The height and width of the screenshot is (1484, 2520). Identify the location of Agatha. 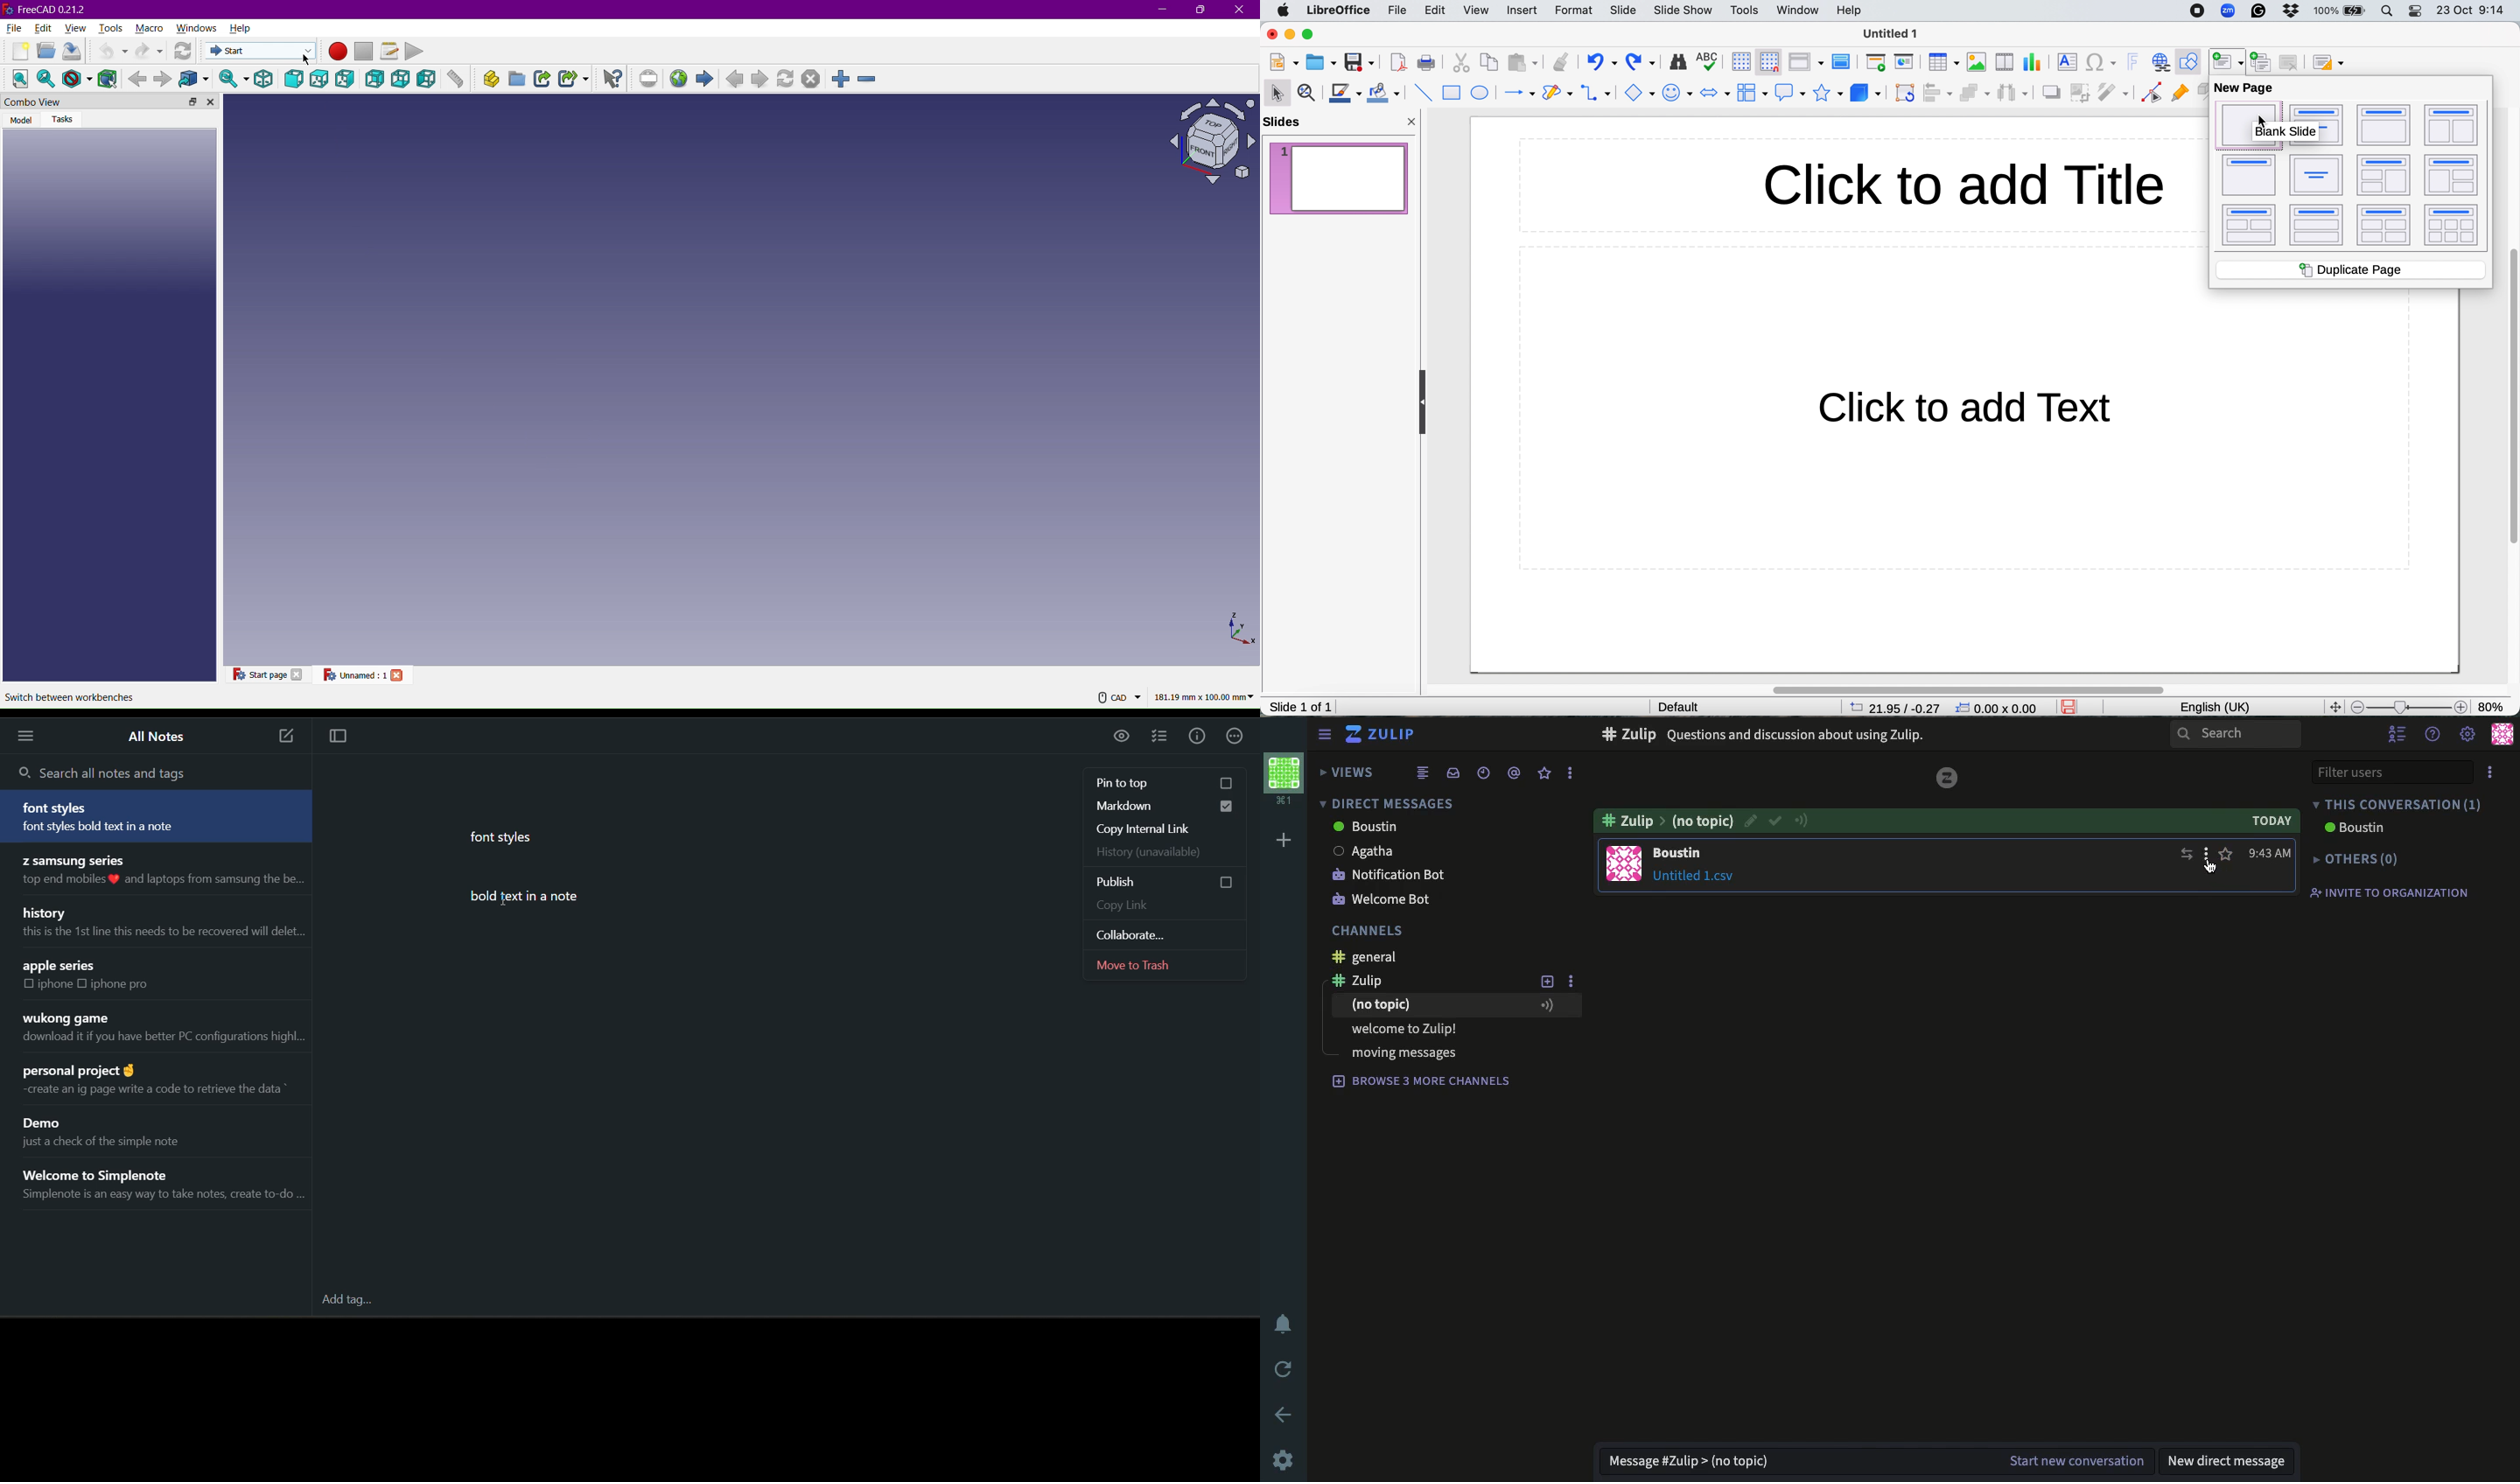
(1394, 850).